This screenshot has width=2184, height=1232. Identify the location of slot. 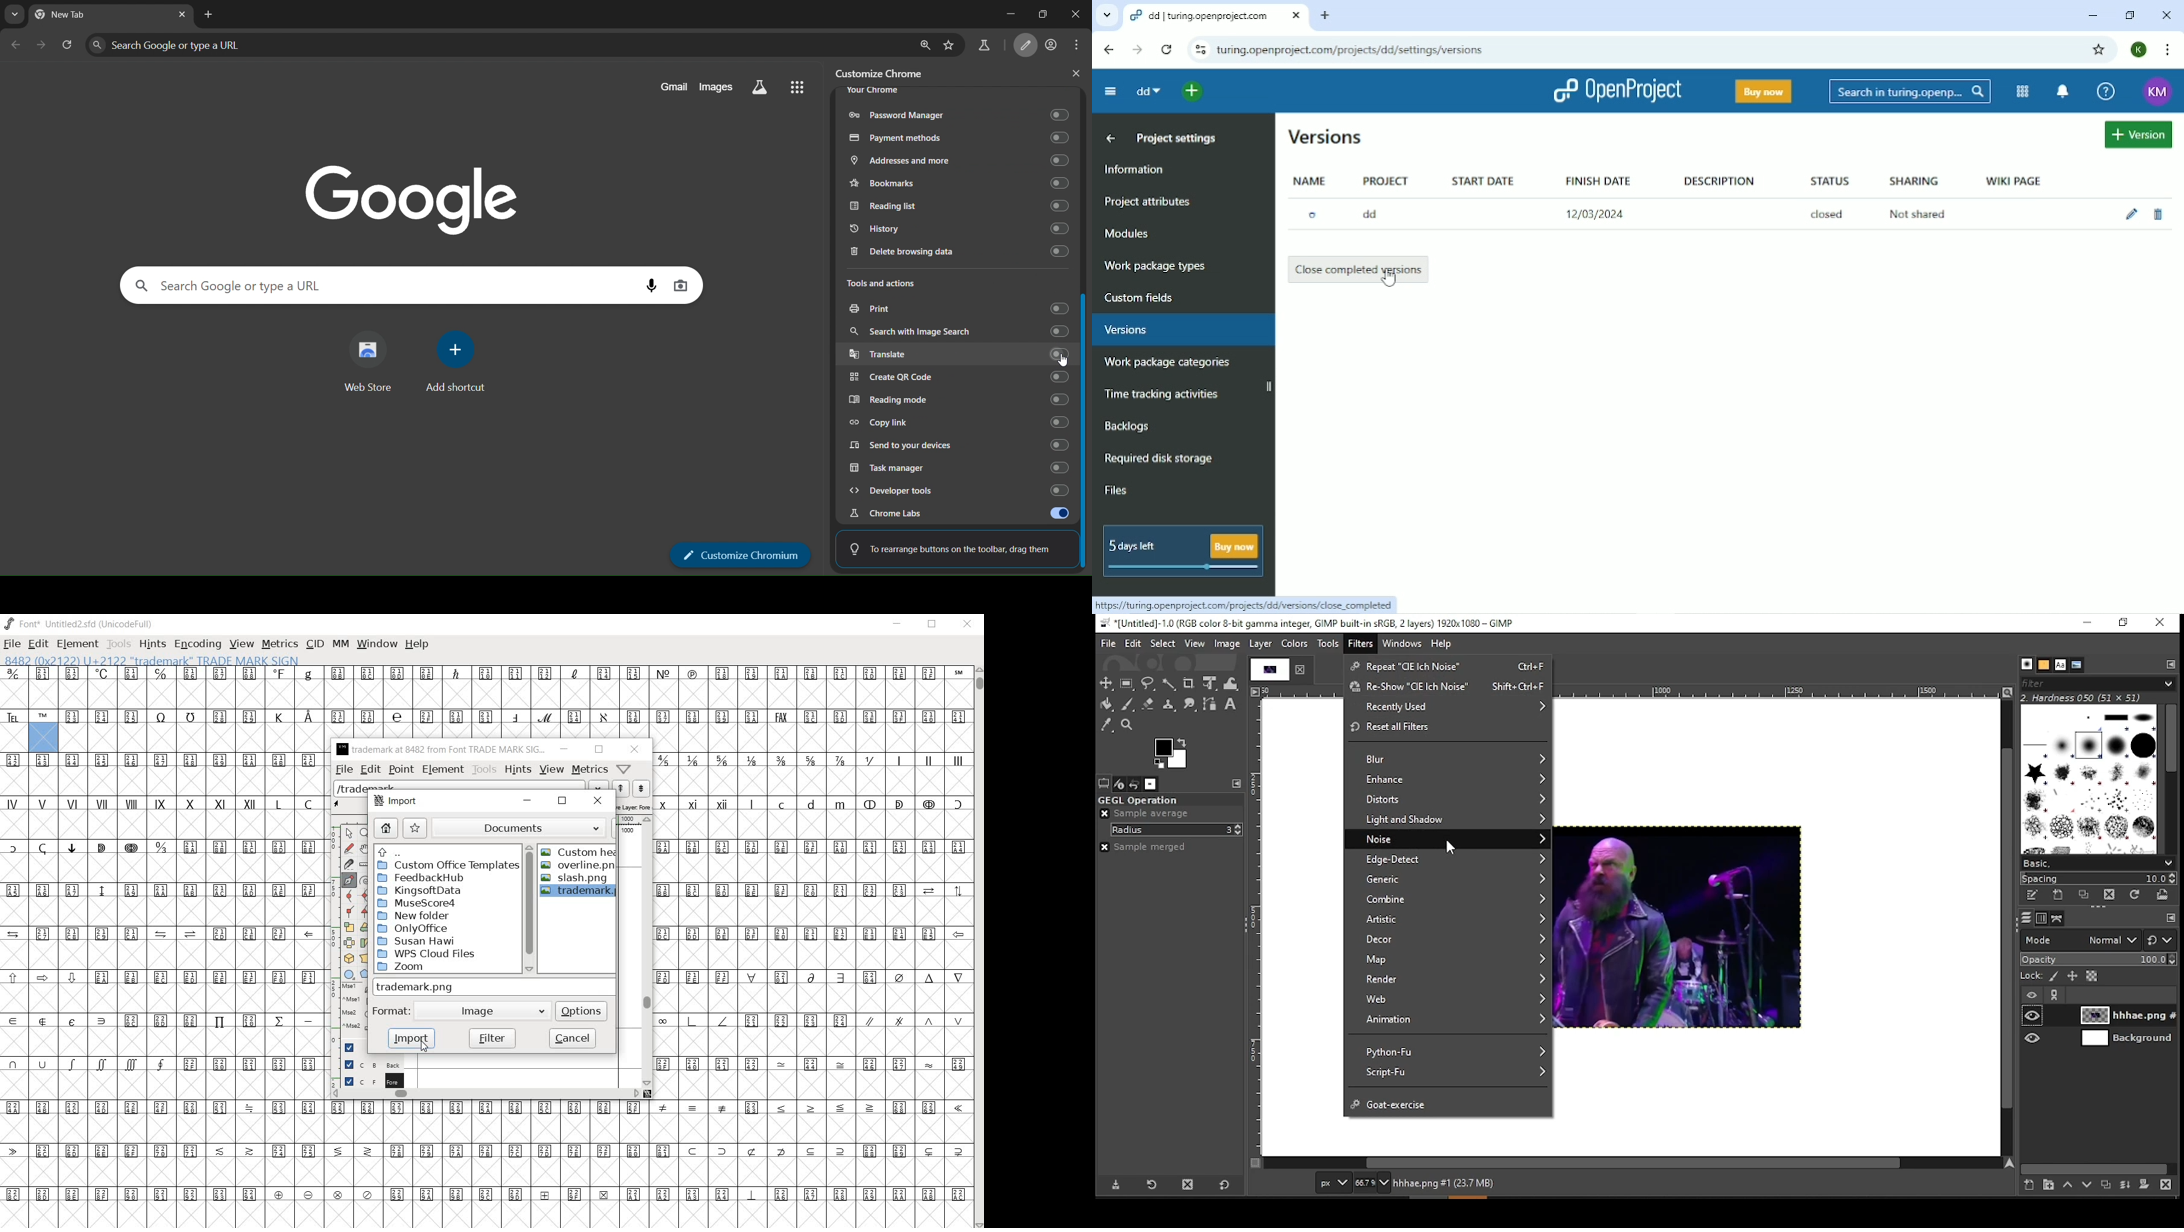
(486, 1215).